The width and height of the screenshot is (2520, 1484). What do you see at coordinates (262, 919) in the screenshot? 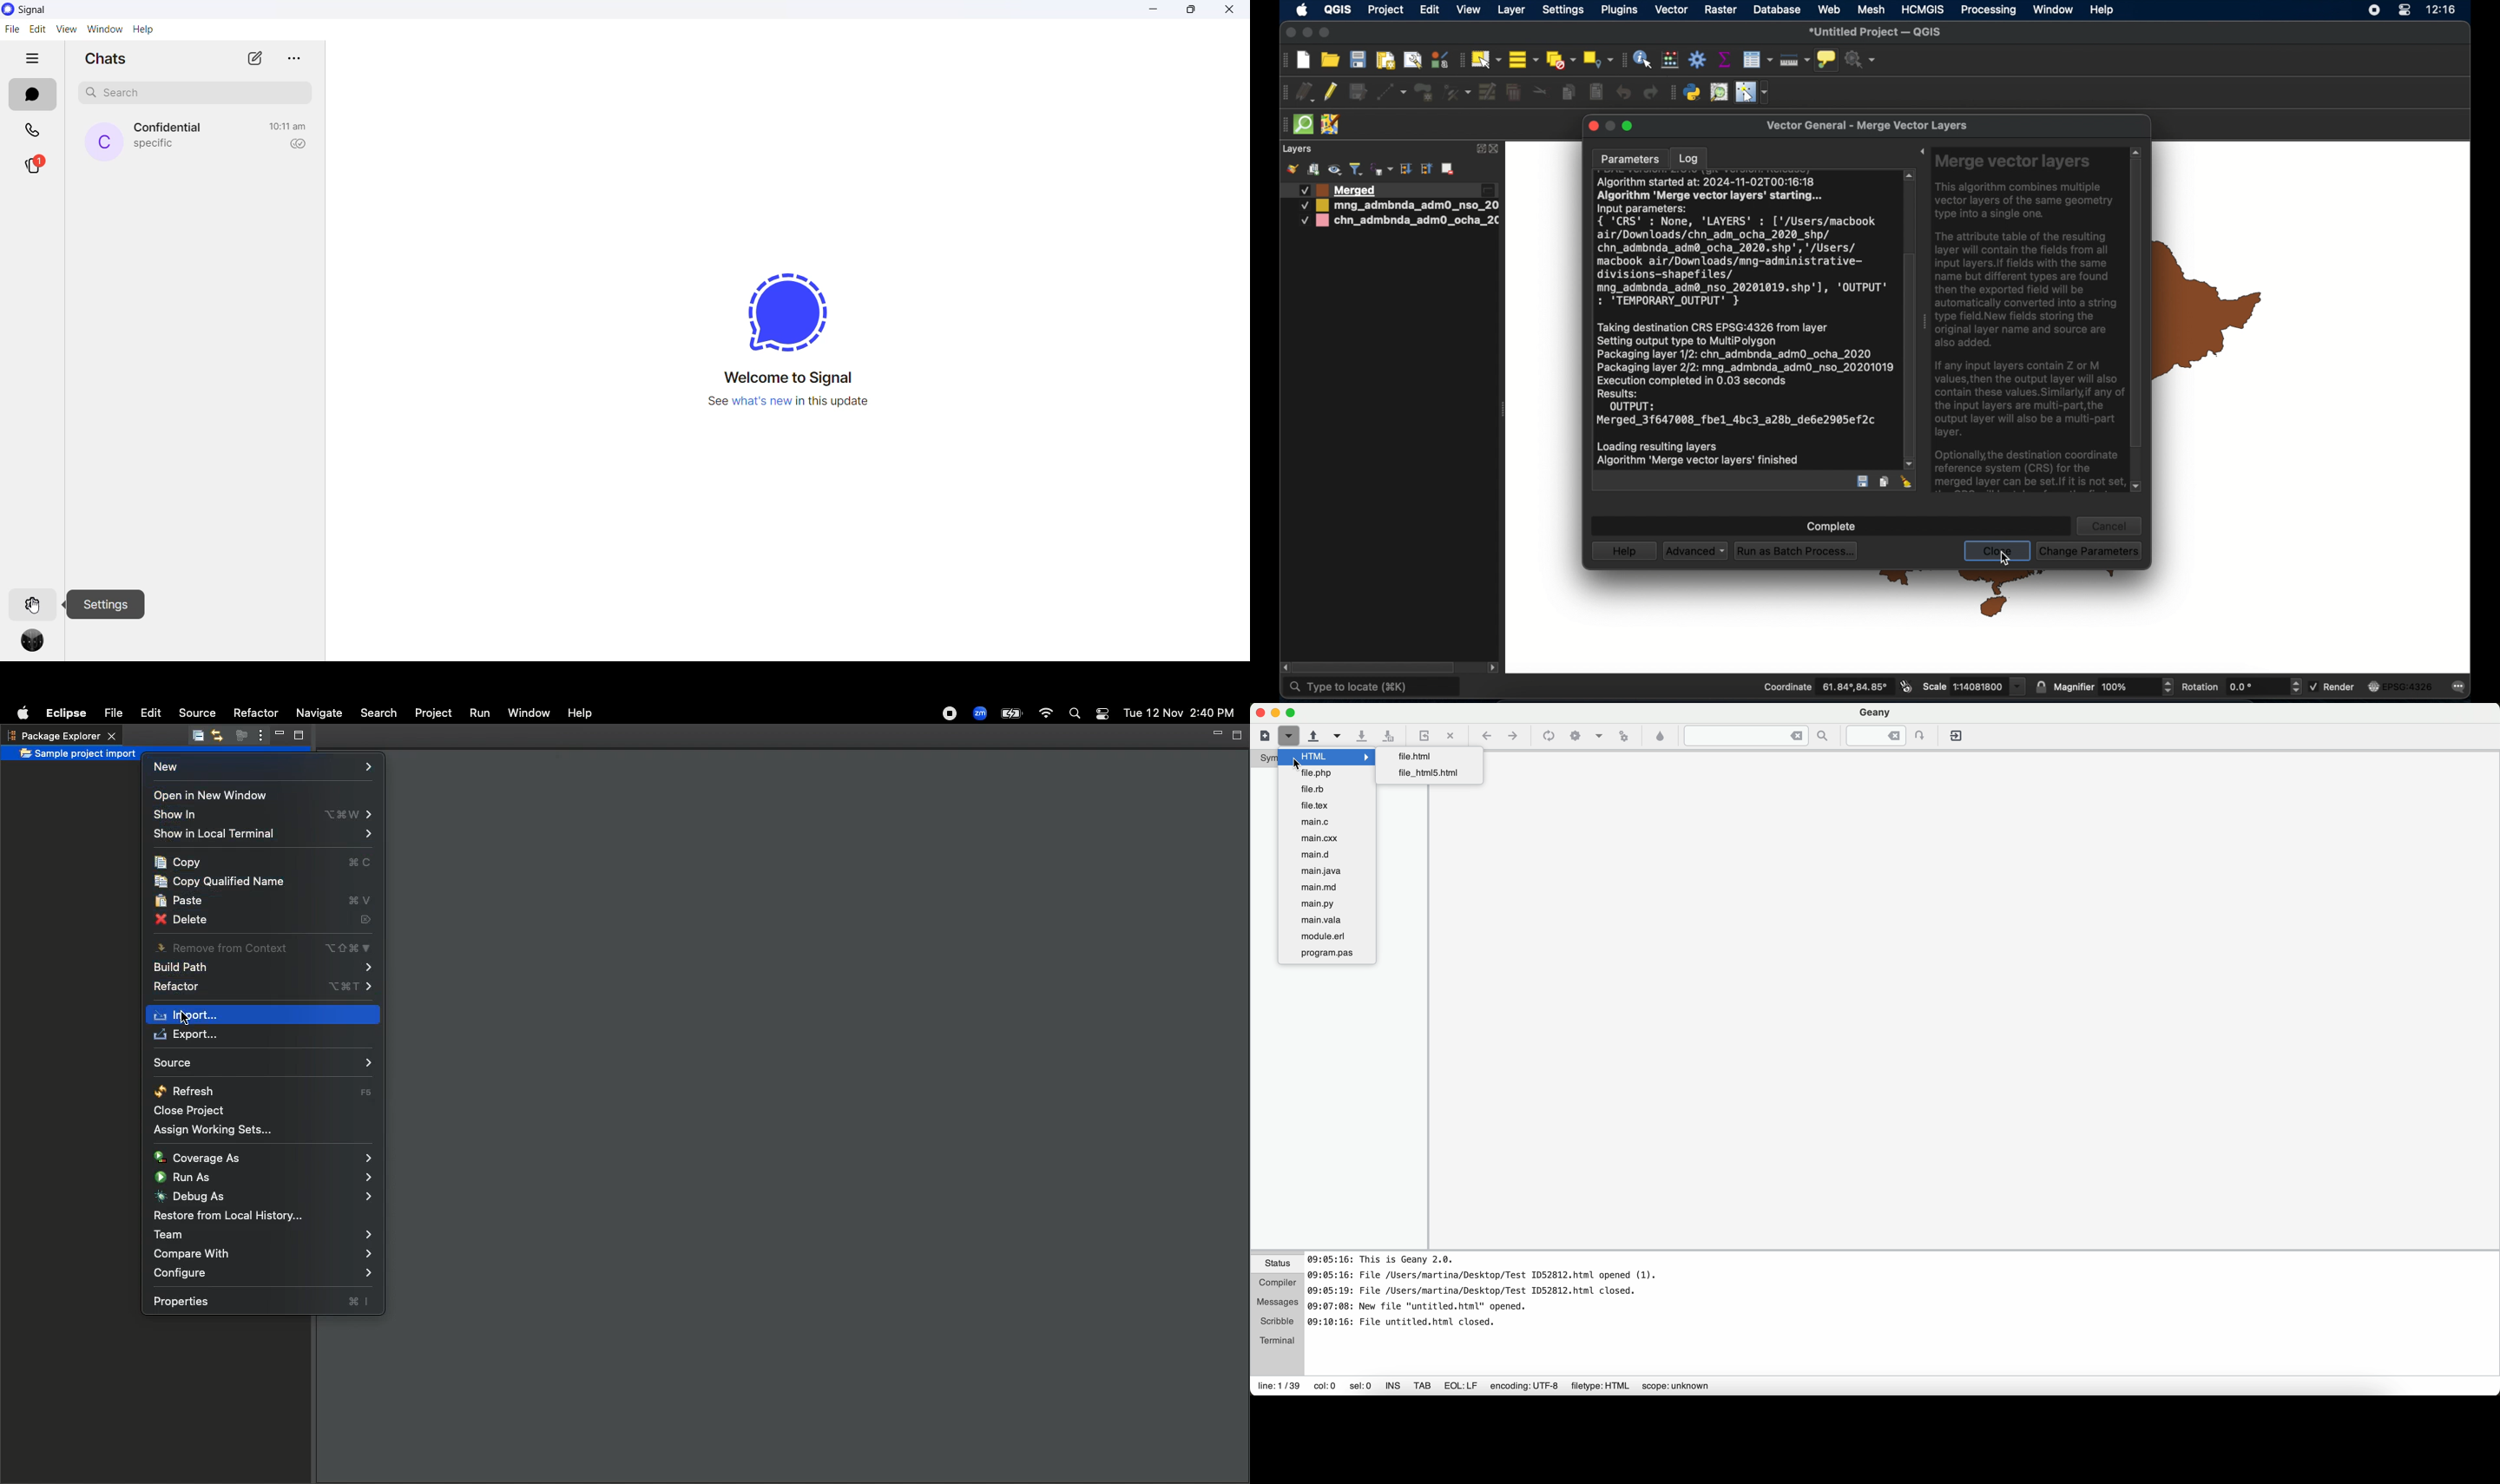
I see `Delete` at bounding box center [262, 919].